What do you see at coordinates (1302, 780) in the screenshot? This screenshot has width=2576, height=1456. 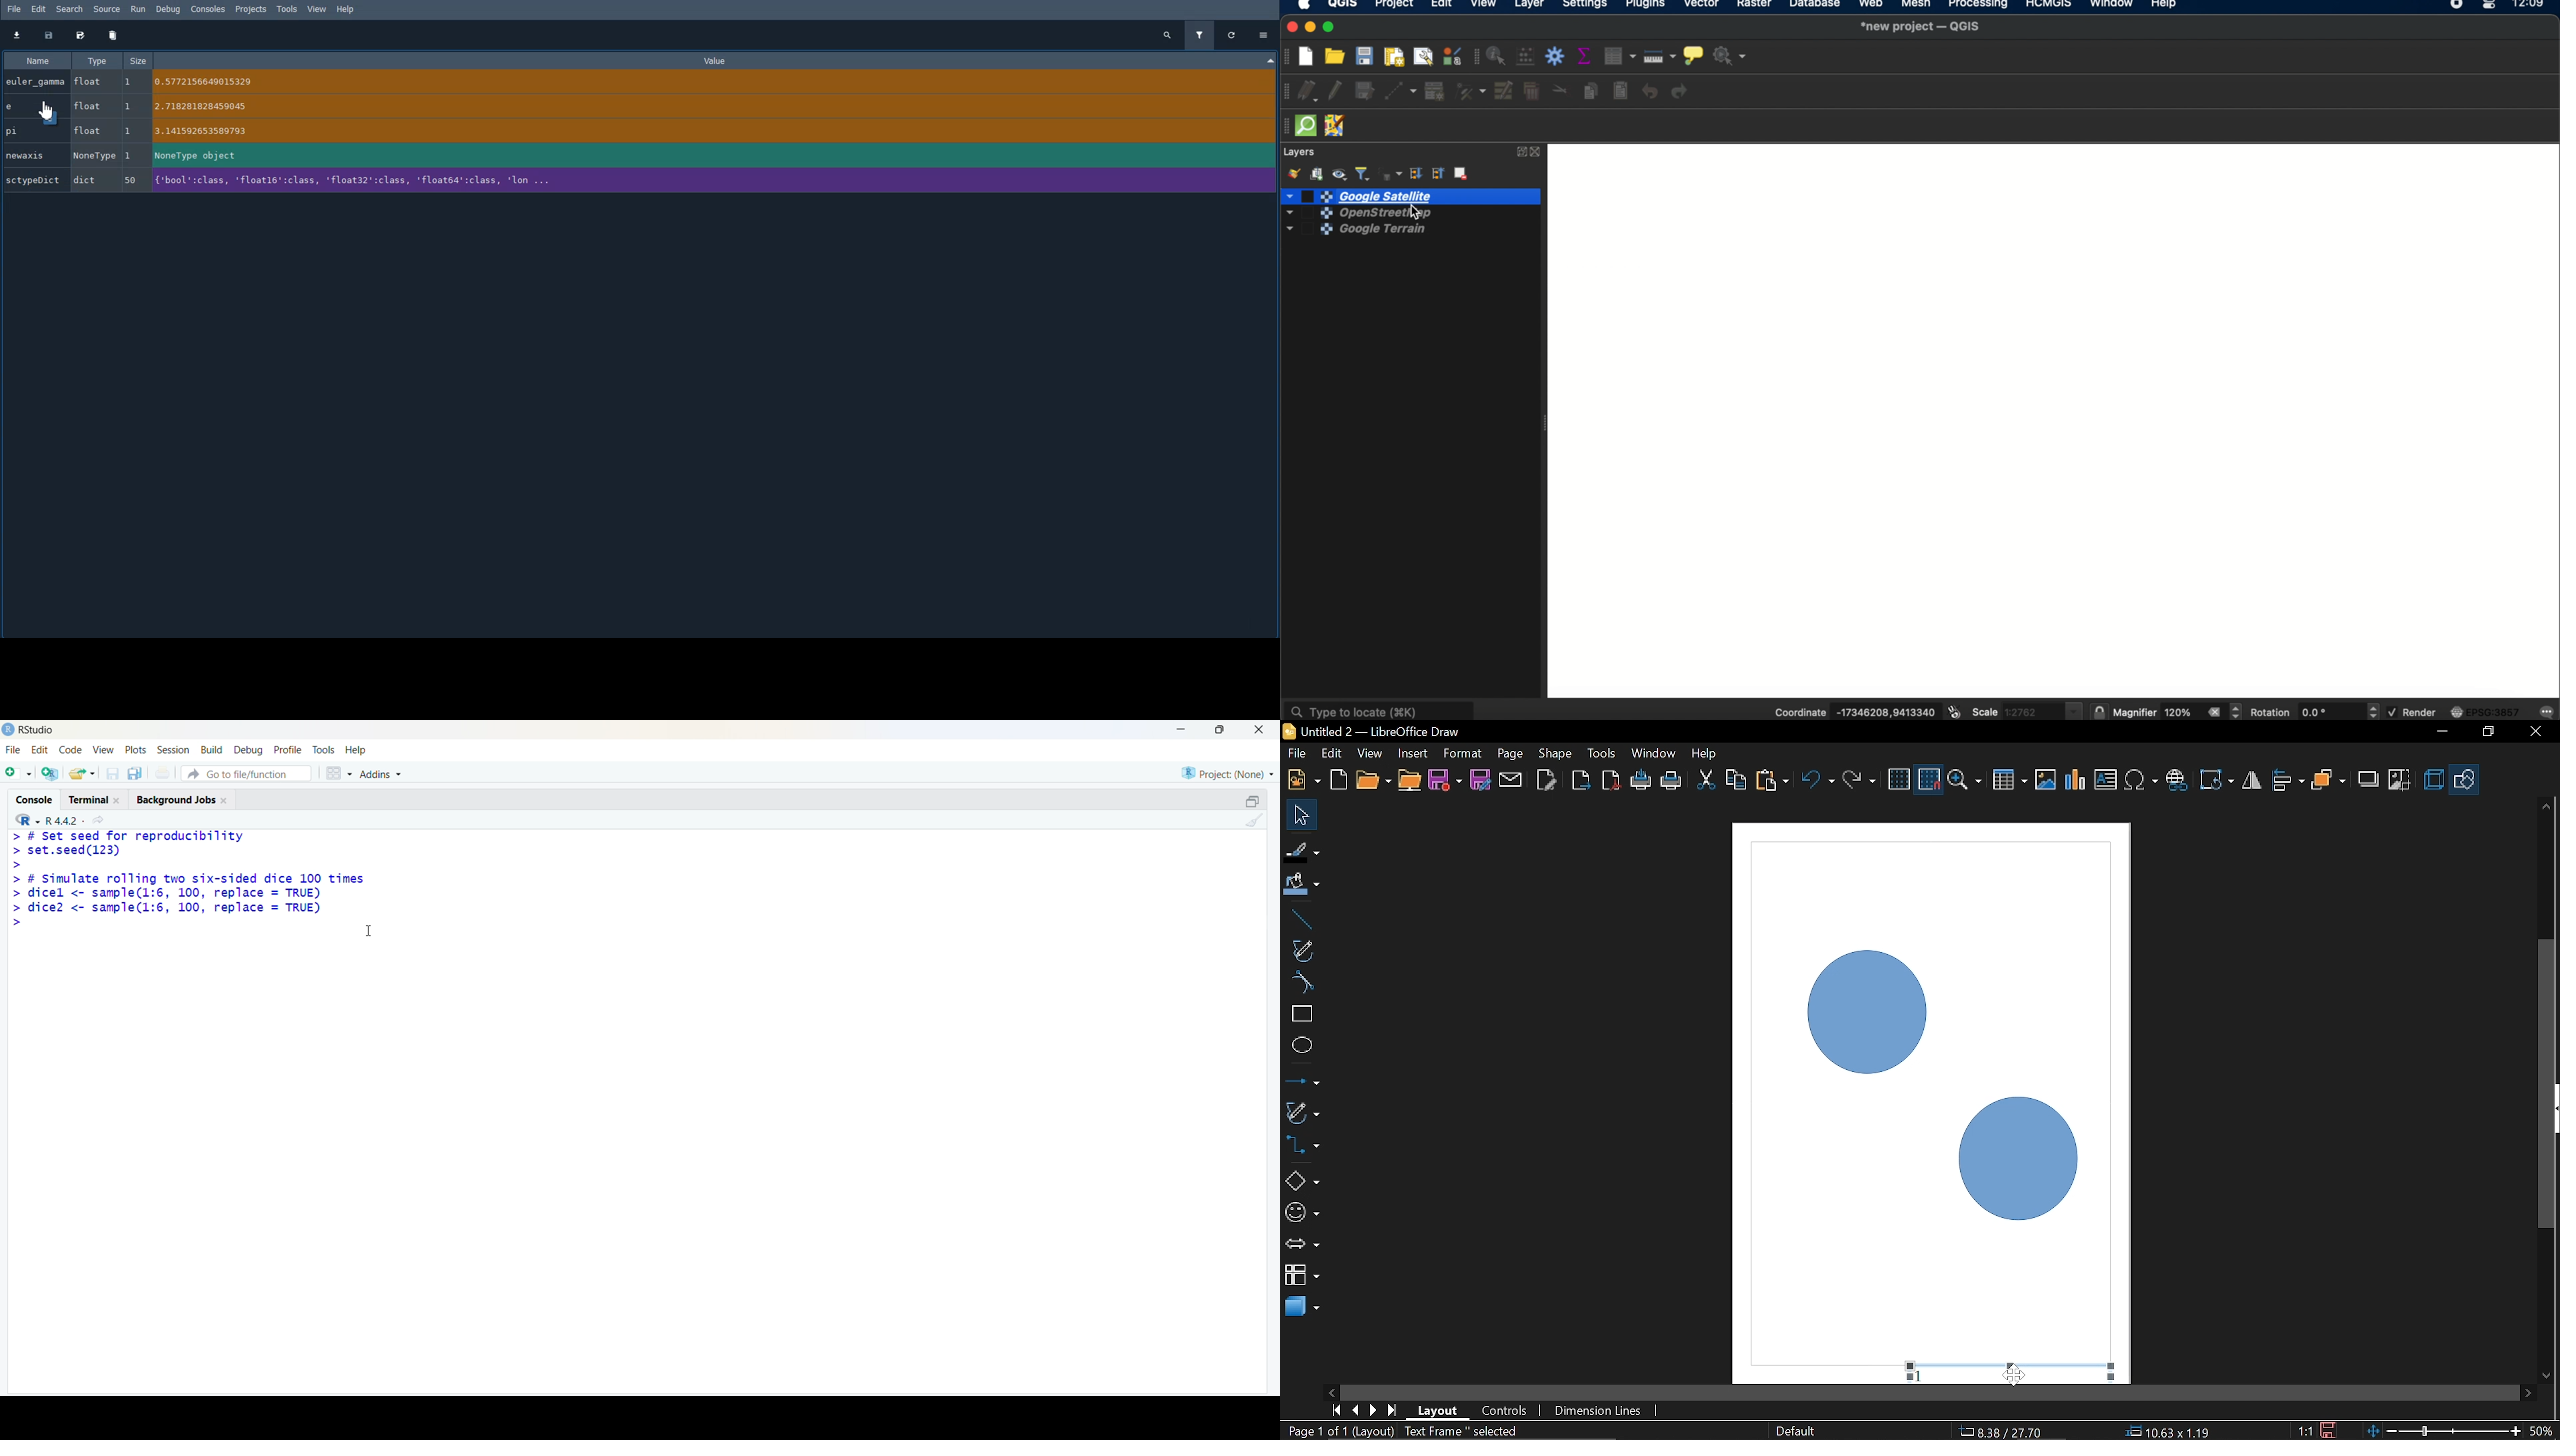 I see `New` at bounding box center [1302, 780].